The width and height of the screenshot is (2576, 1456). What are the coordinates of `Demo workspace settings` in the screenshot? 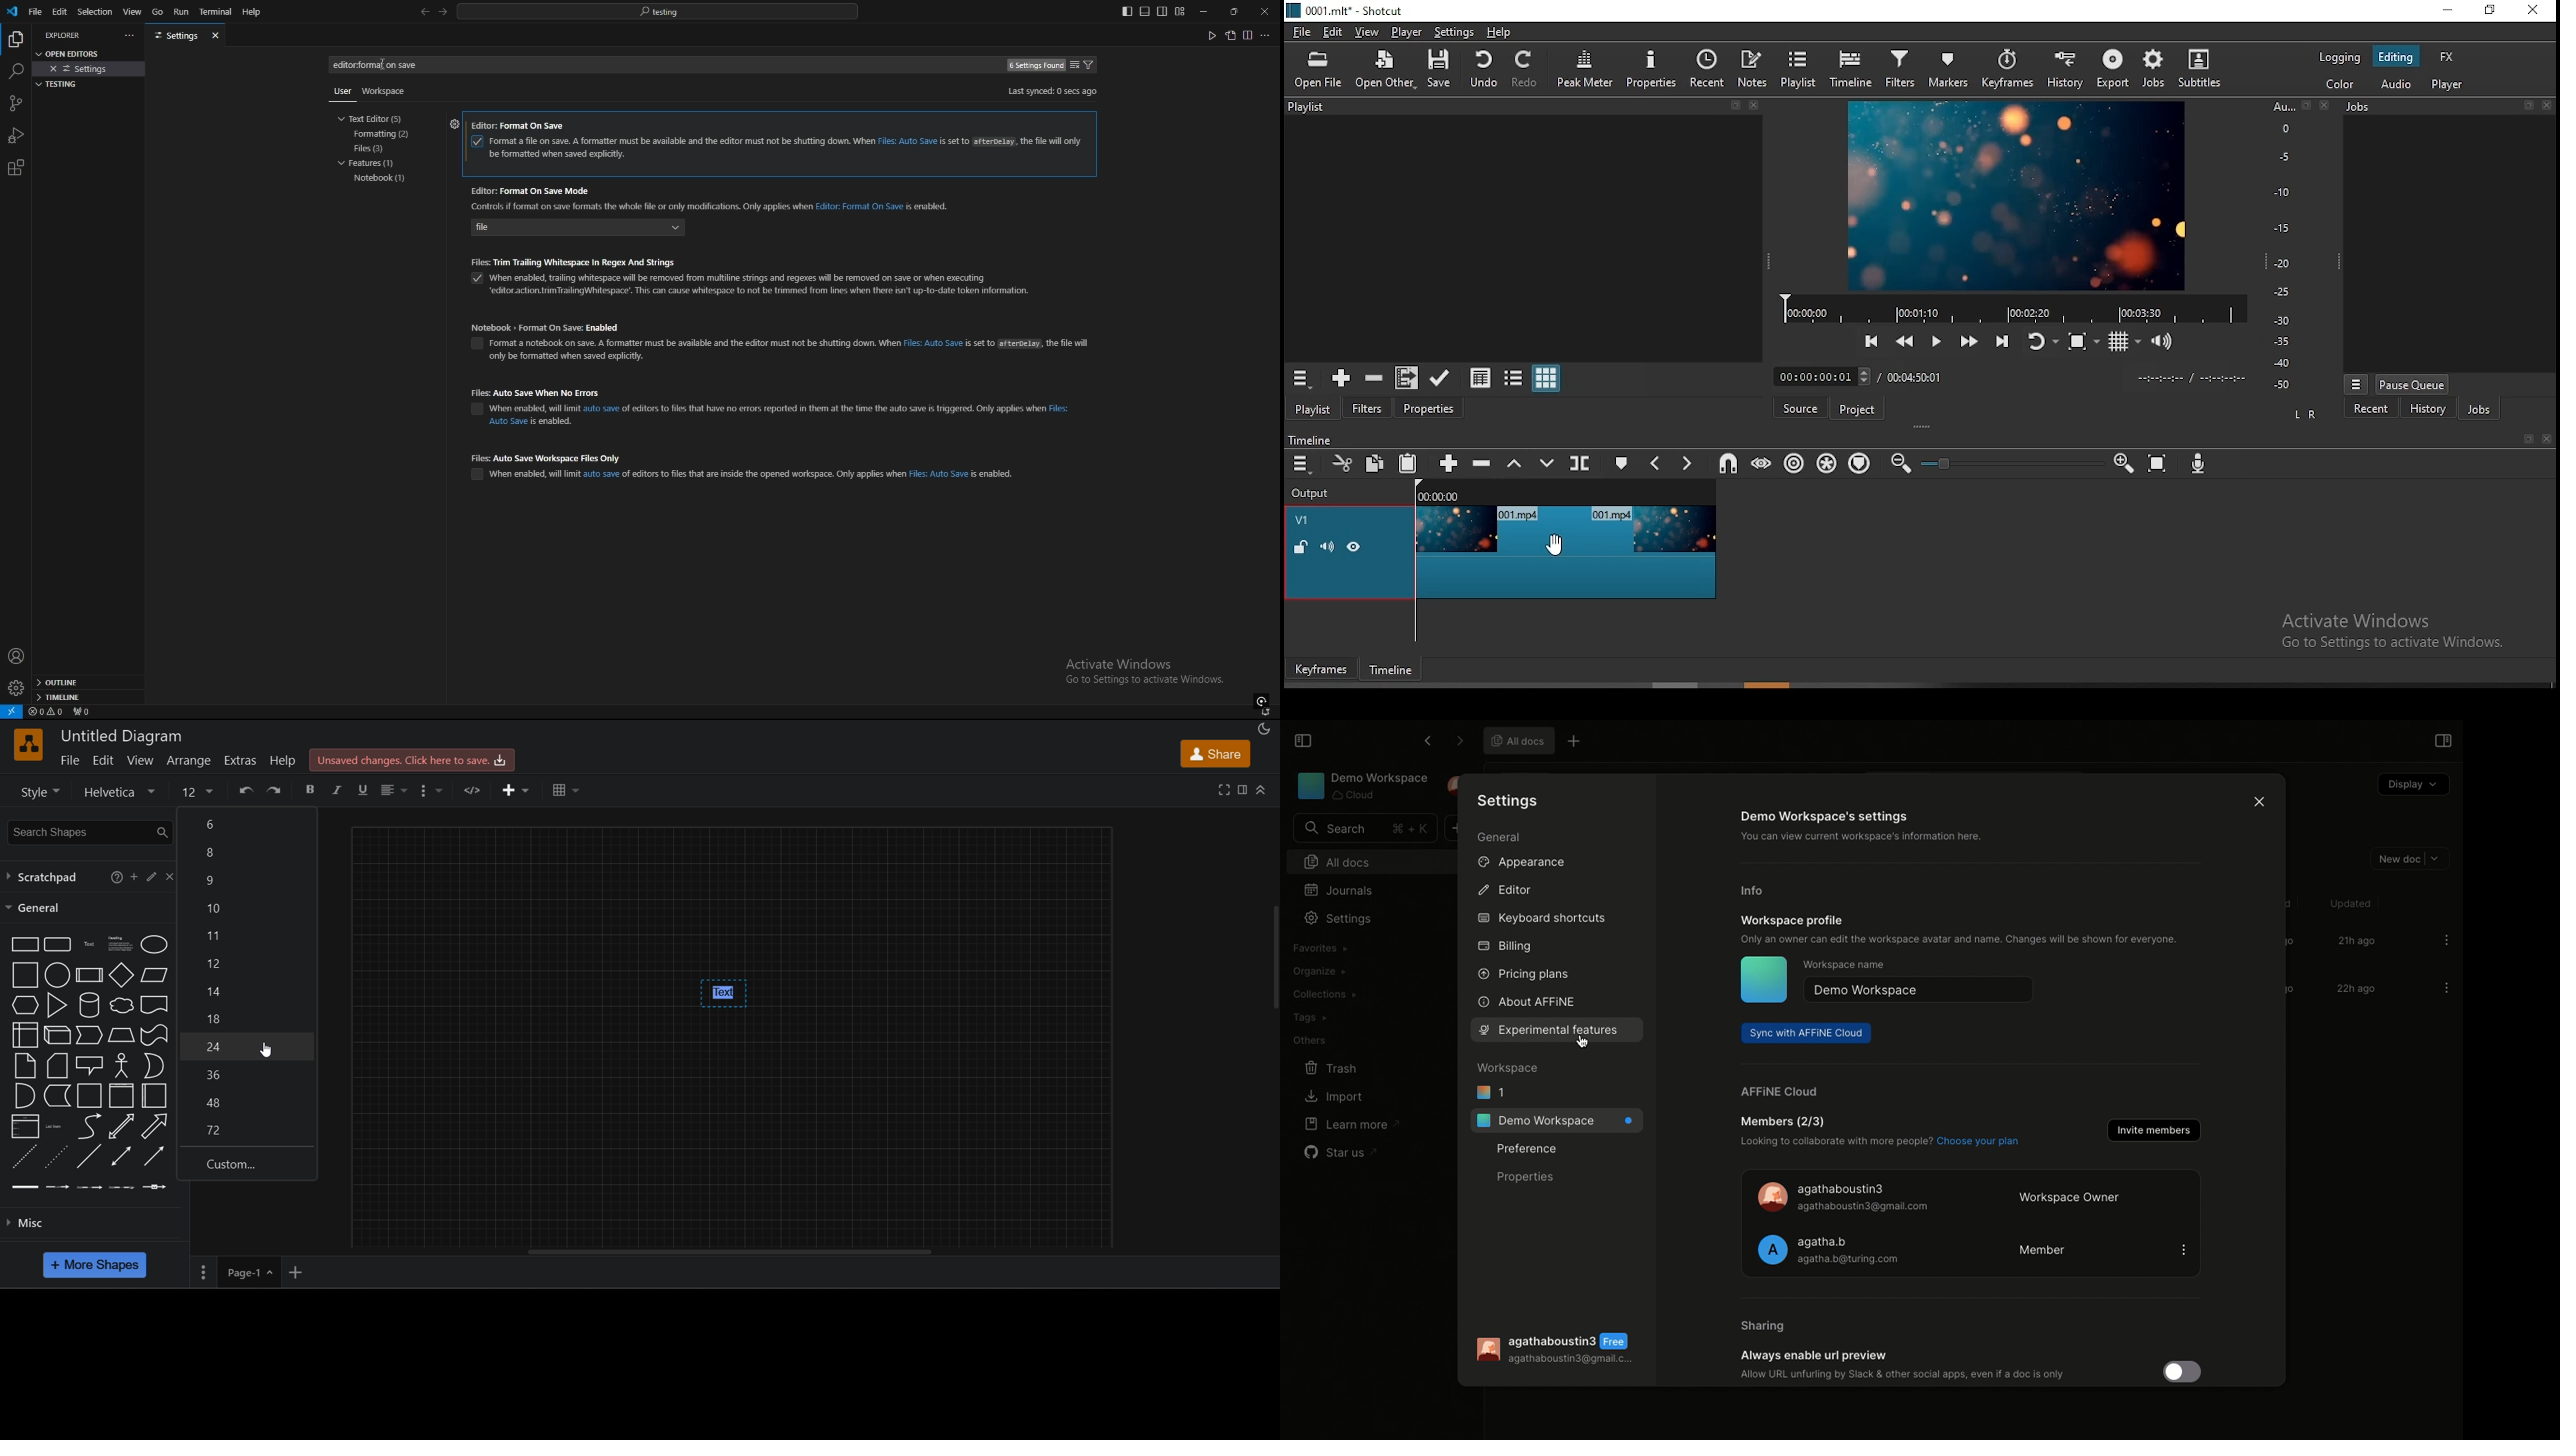 It's located at (1874, 827).